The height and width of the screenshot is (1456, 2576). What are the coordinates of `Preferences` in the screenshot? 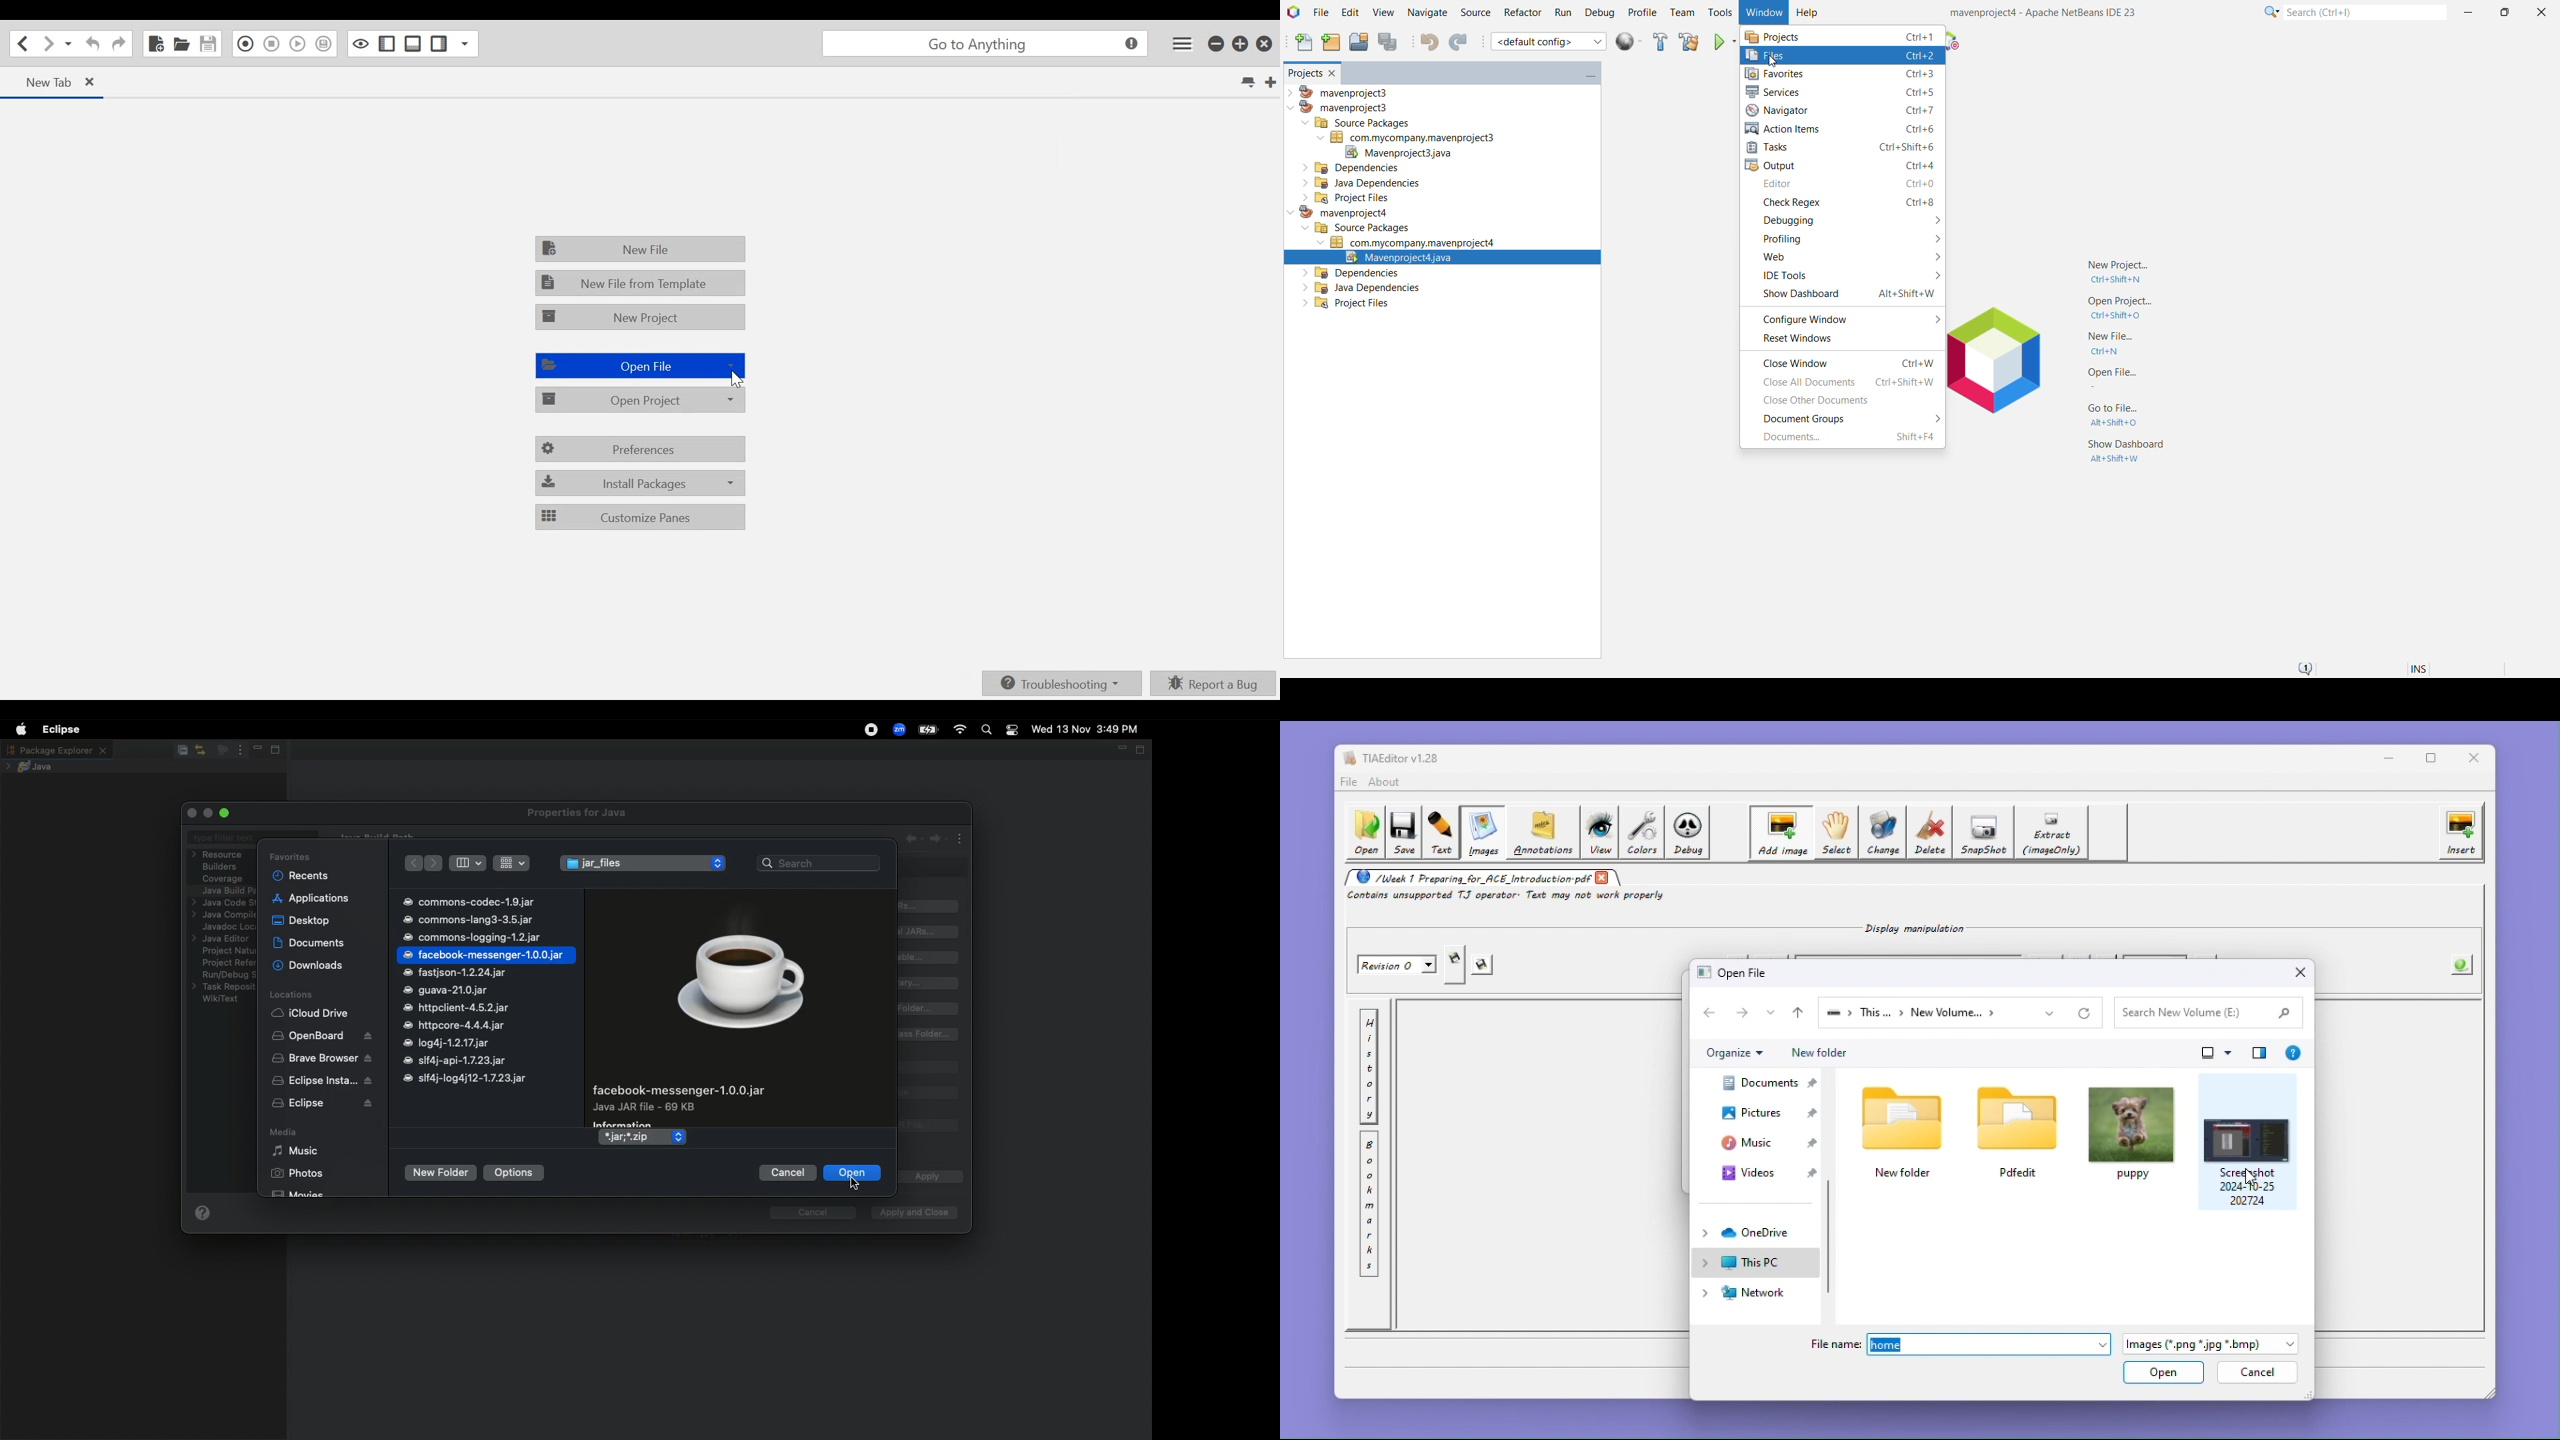 It's located at (641, 449).